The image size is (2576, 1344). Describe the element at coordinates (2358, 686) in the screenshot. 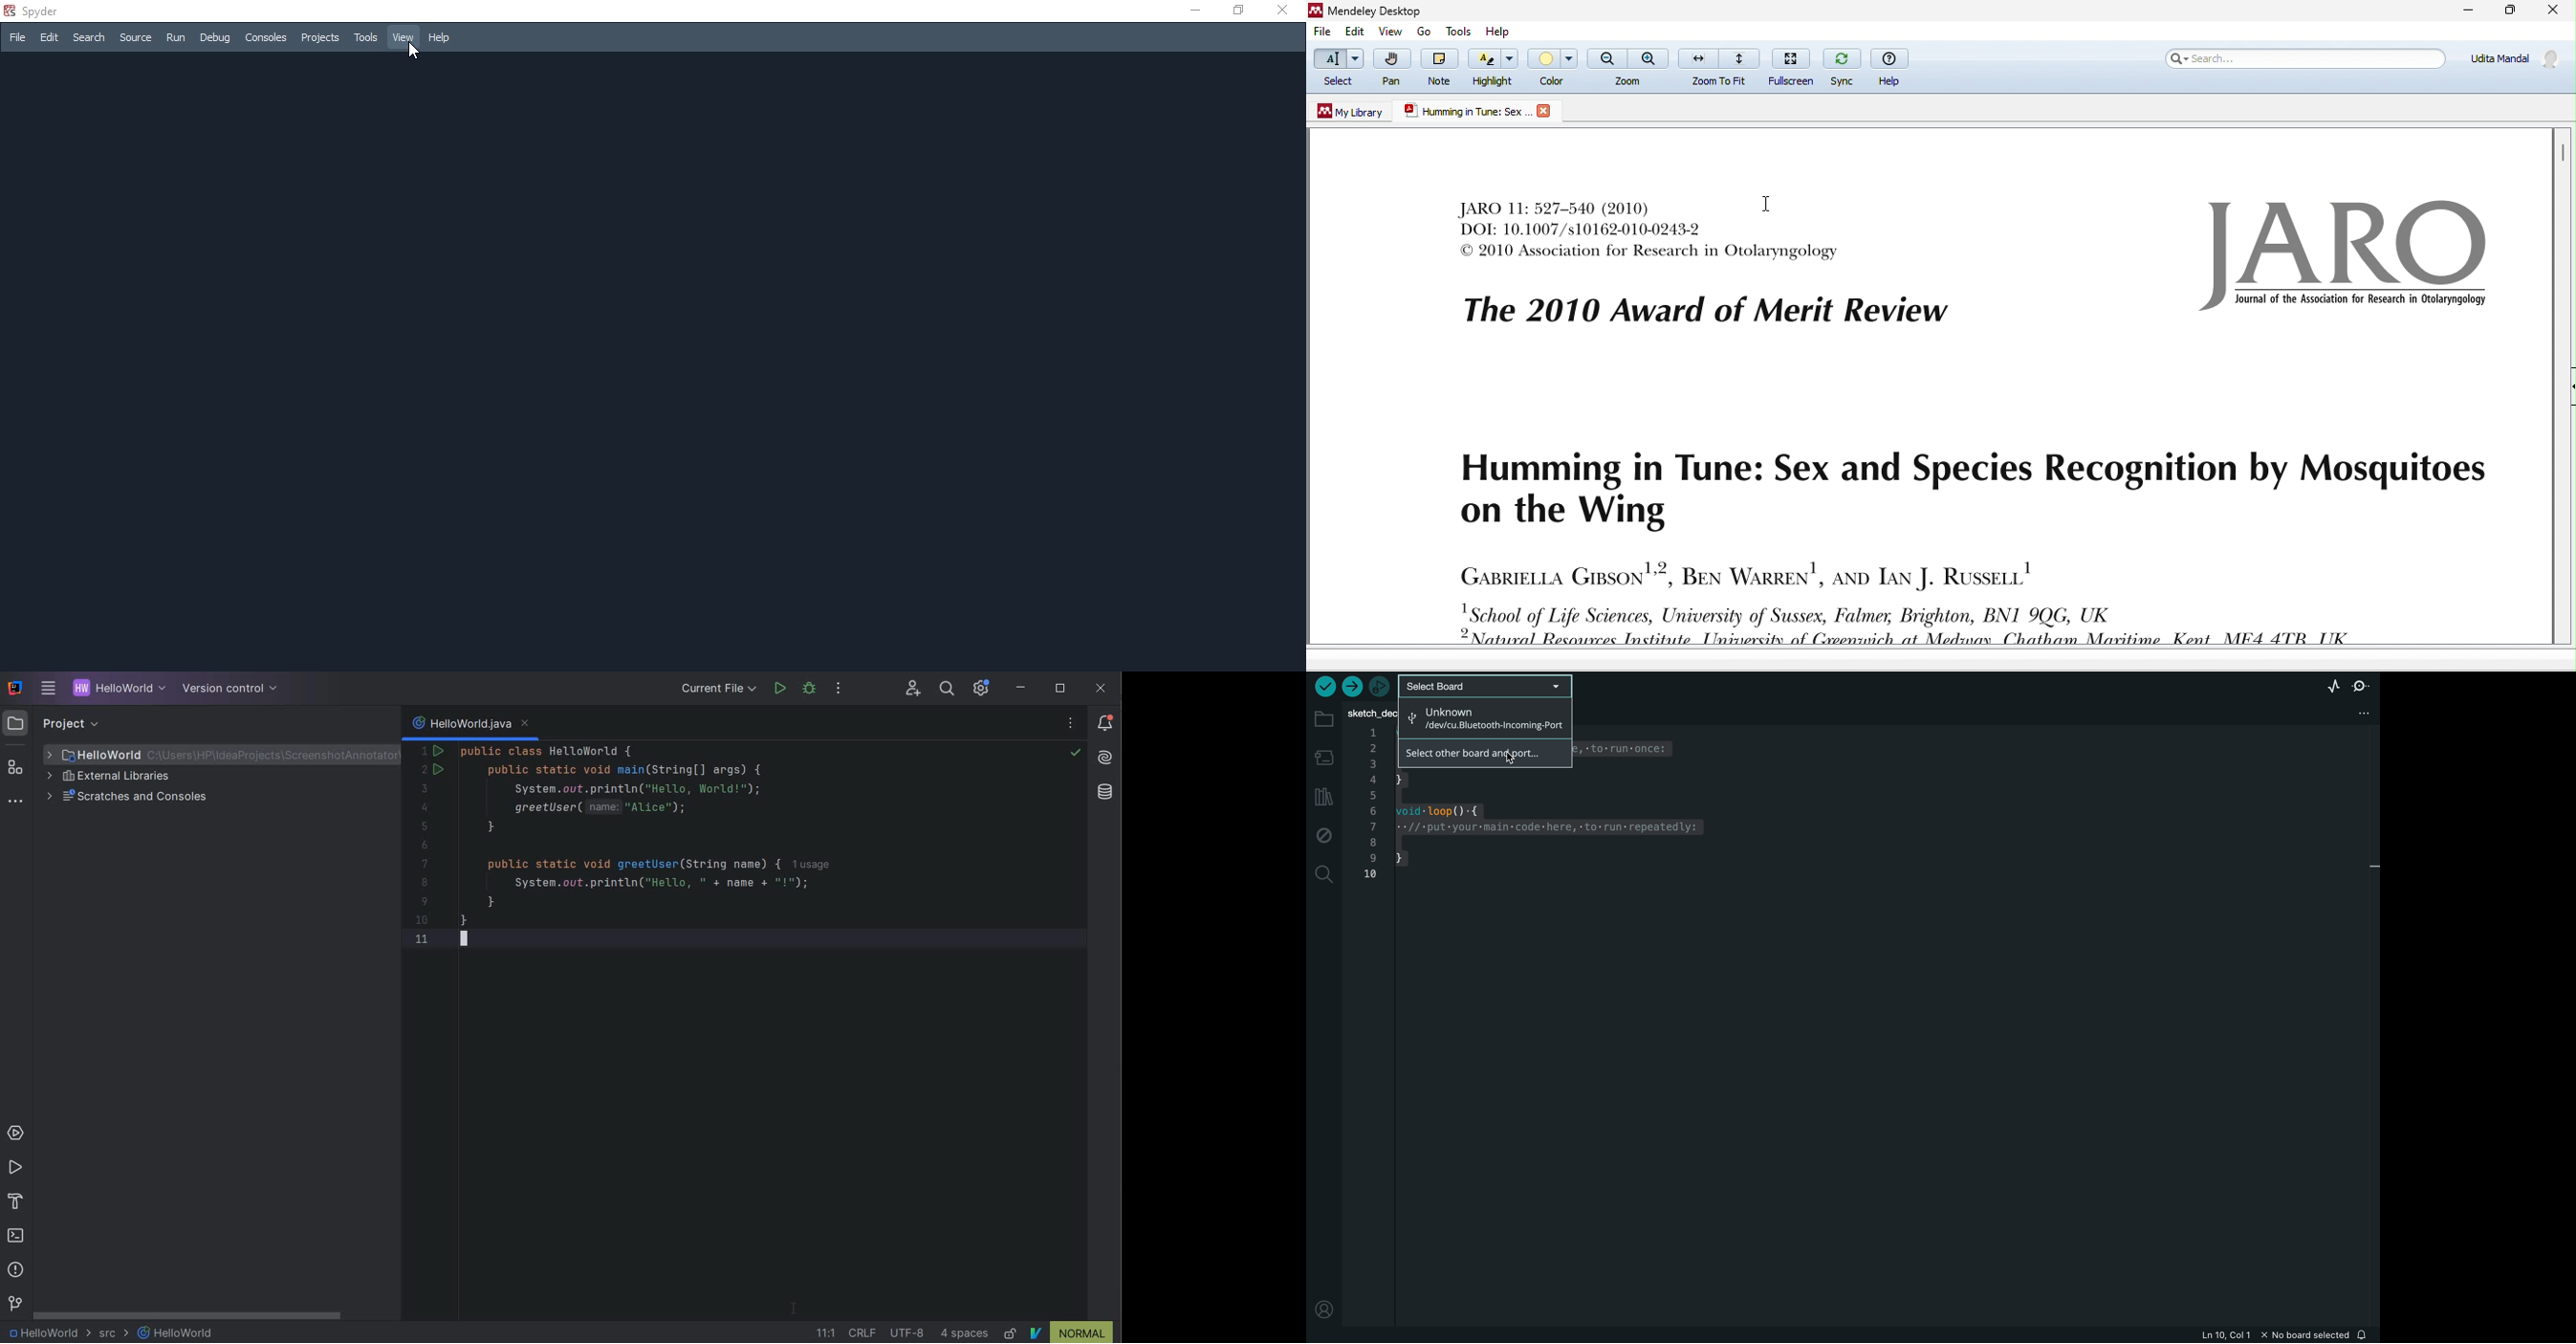

I see `serial monitor` at that location.